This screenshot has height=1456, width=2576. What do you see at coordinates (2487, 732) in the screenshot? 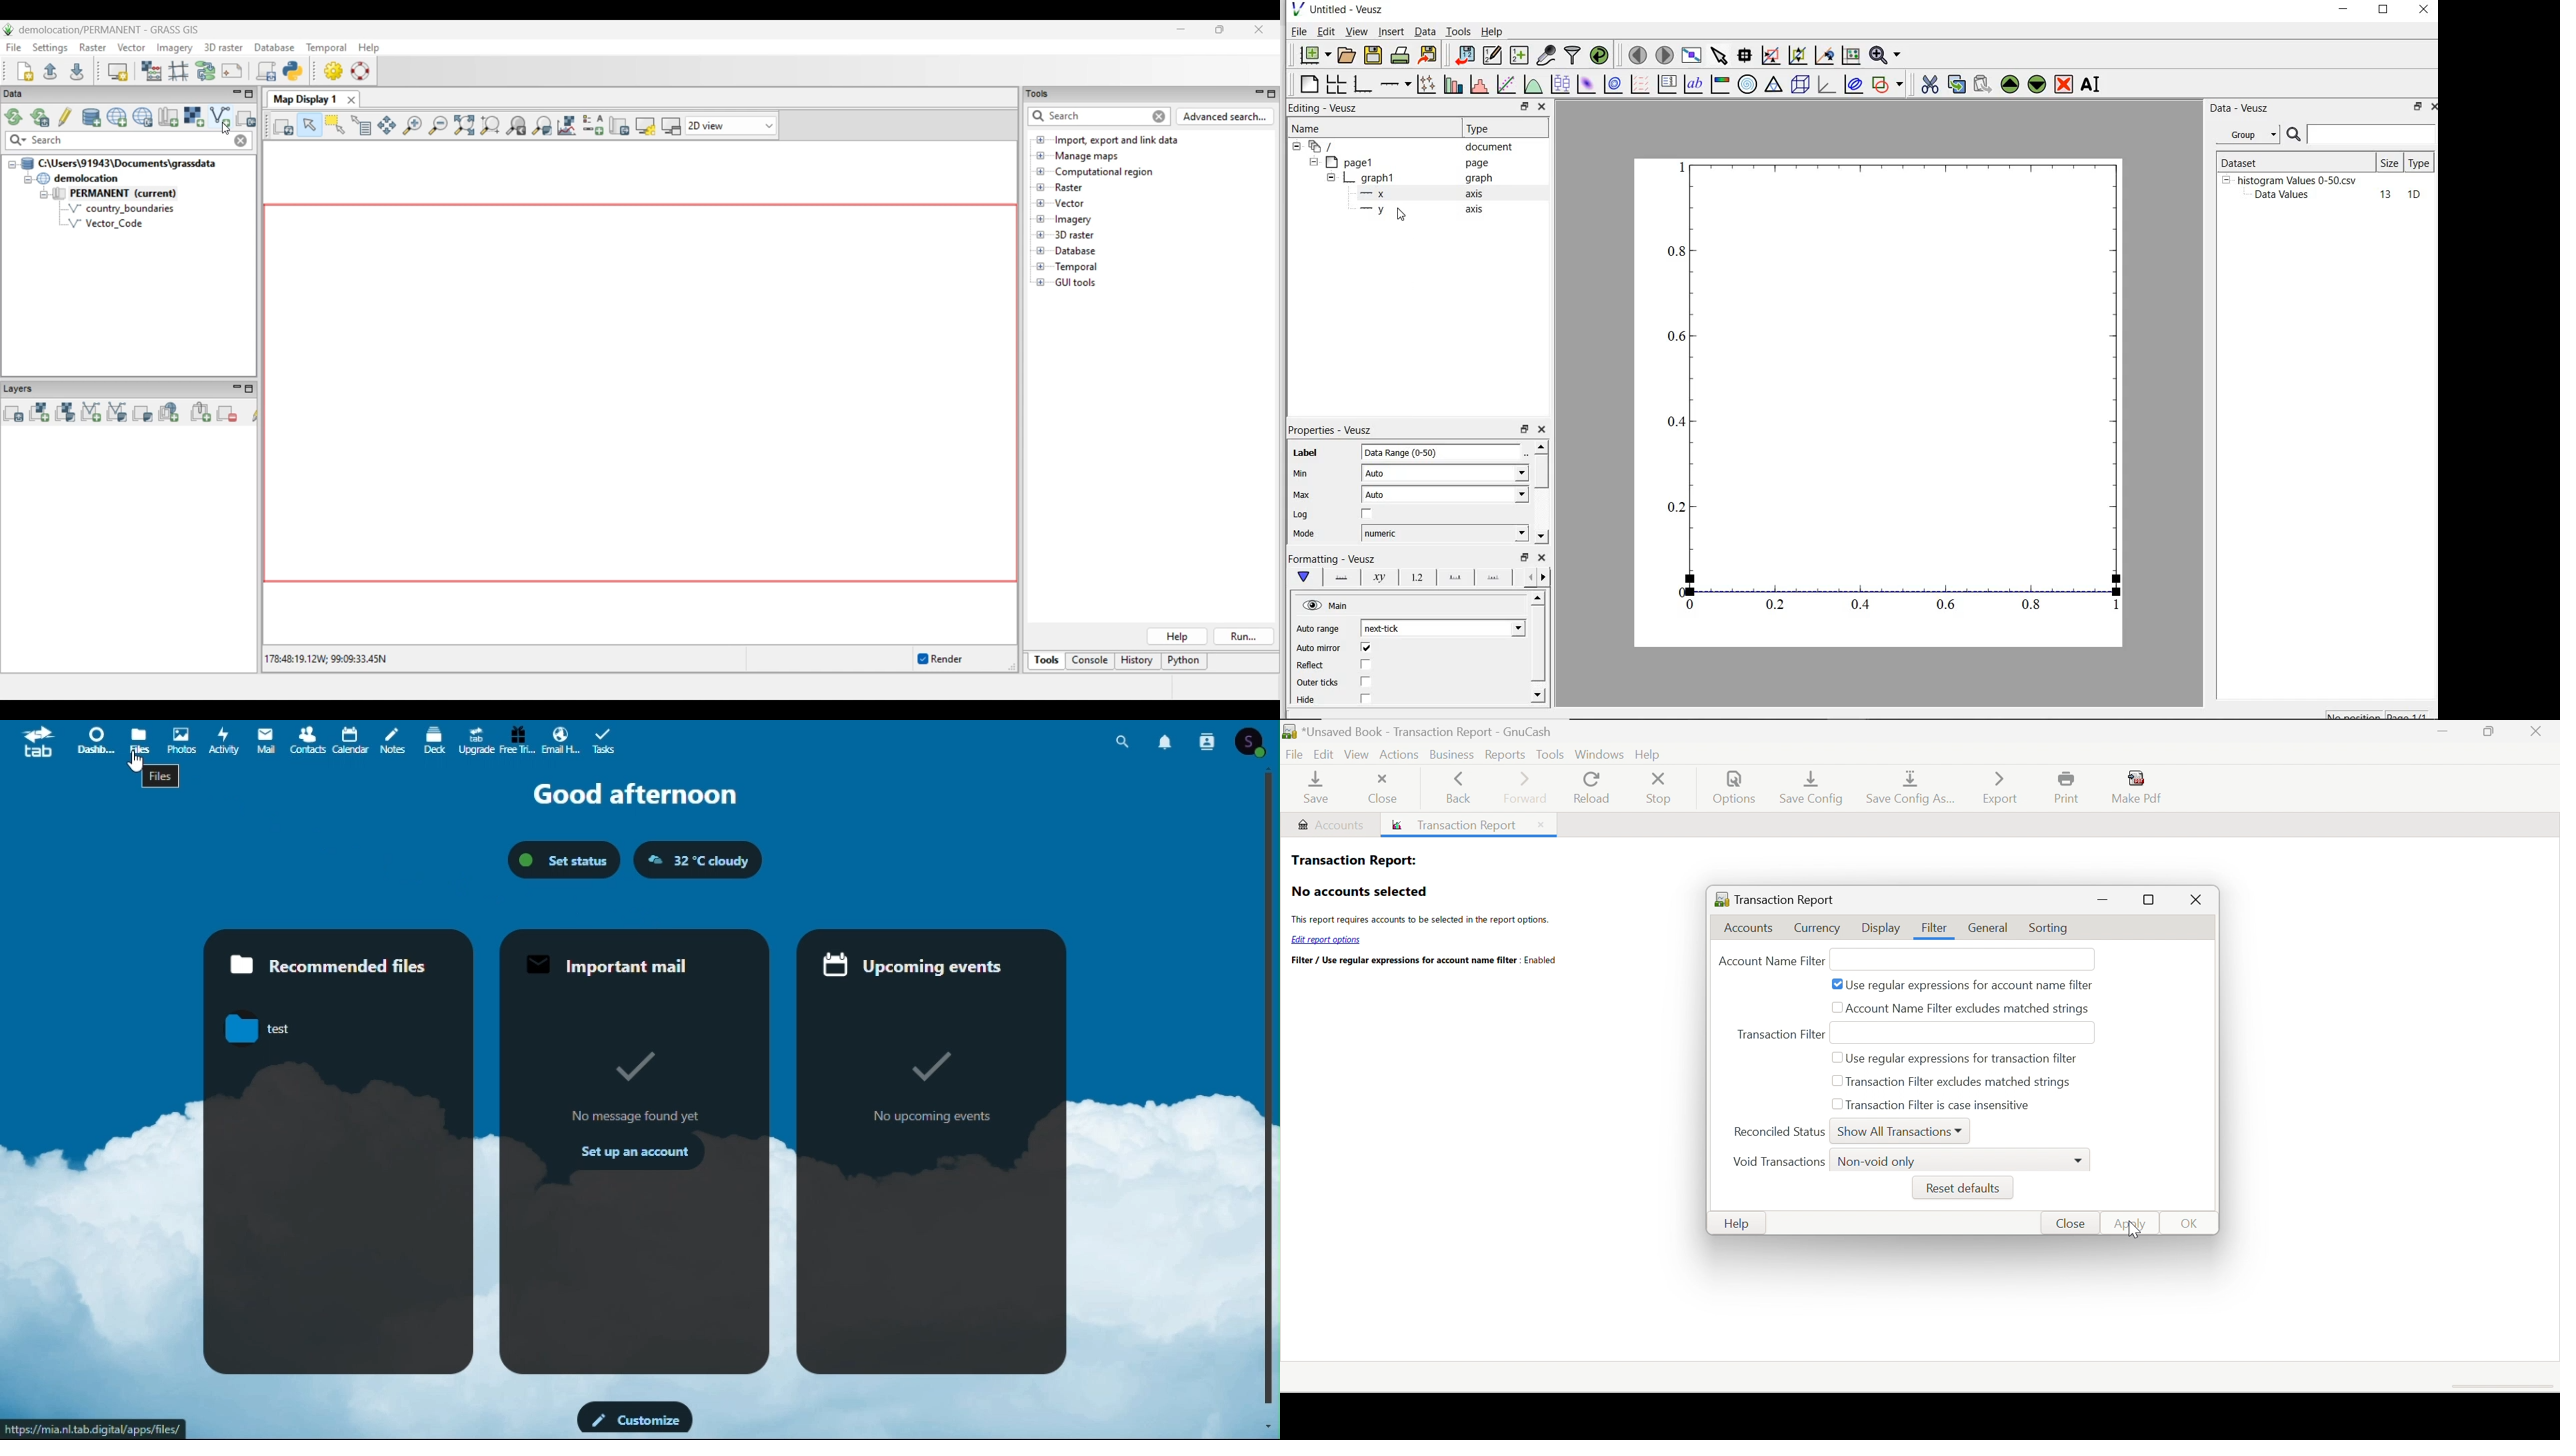
I see `Restore Down` at bounding box center [2487, 732].